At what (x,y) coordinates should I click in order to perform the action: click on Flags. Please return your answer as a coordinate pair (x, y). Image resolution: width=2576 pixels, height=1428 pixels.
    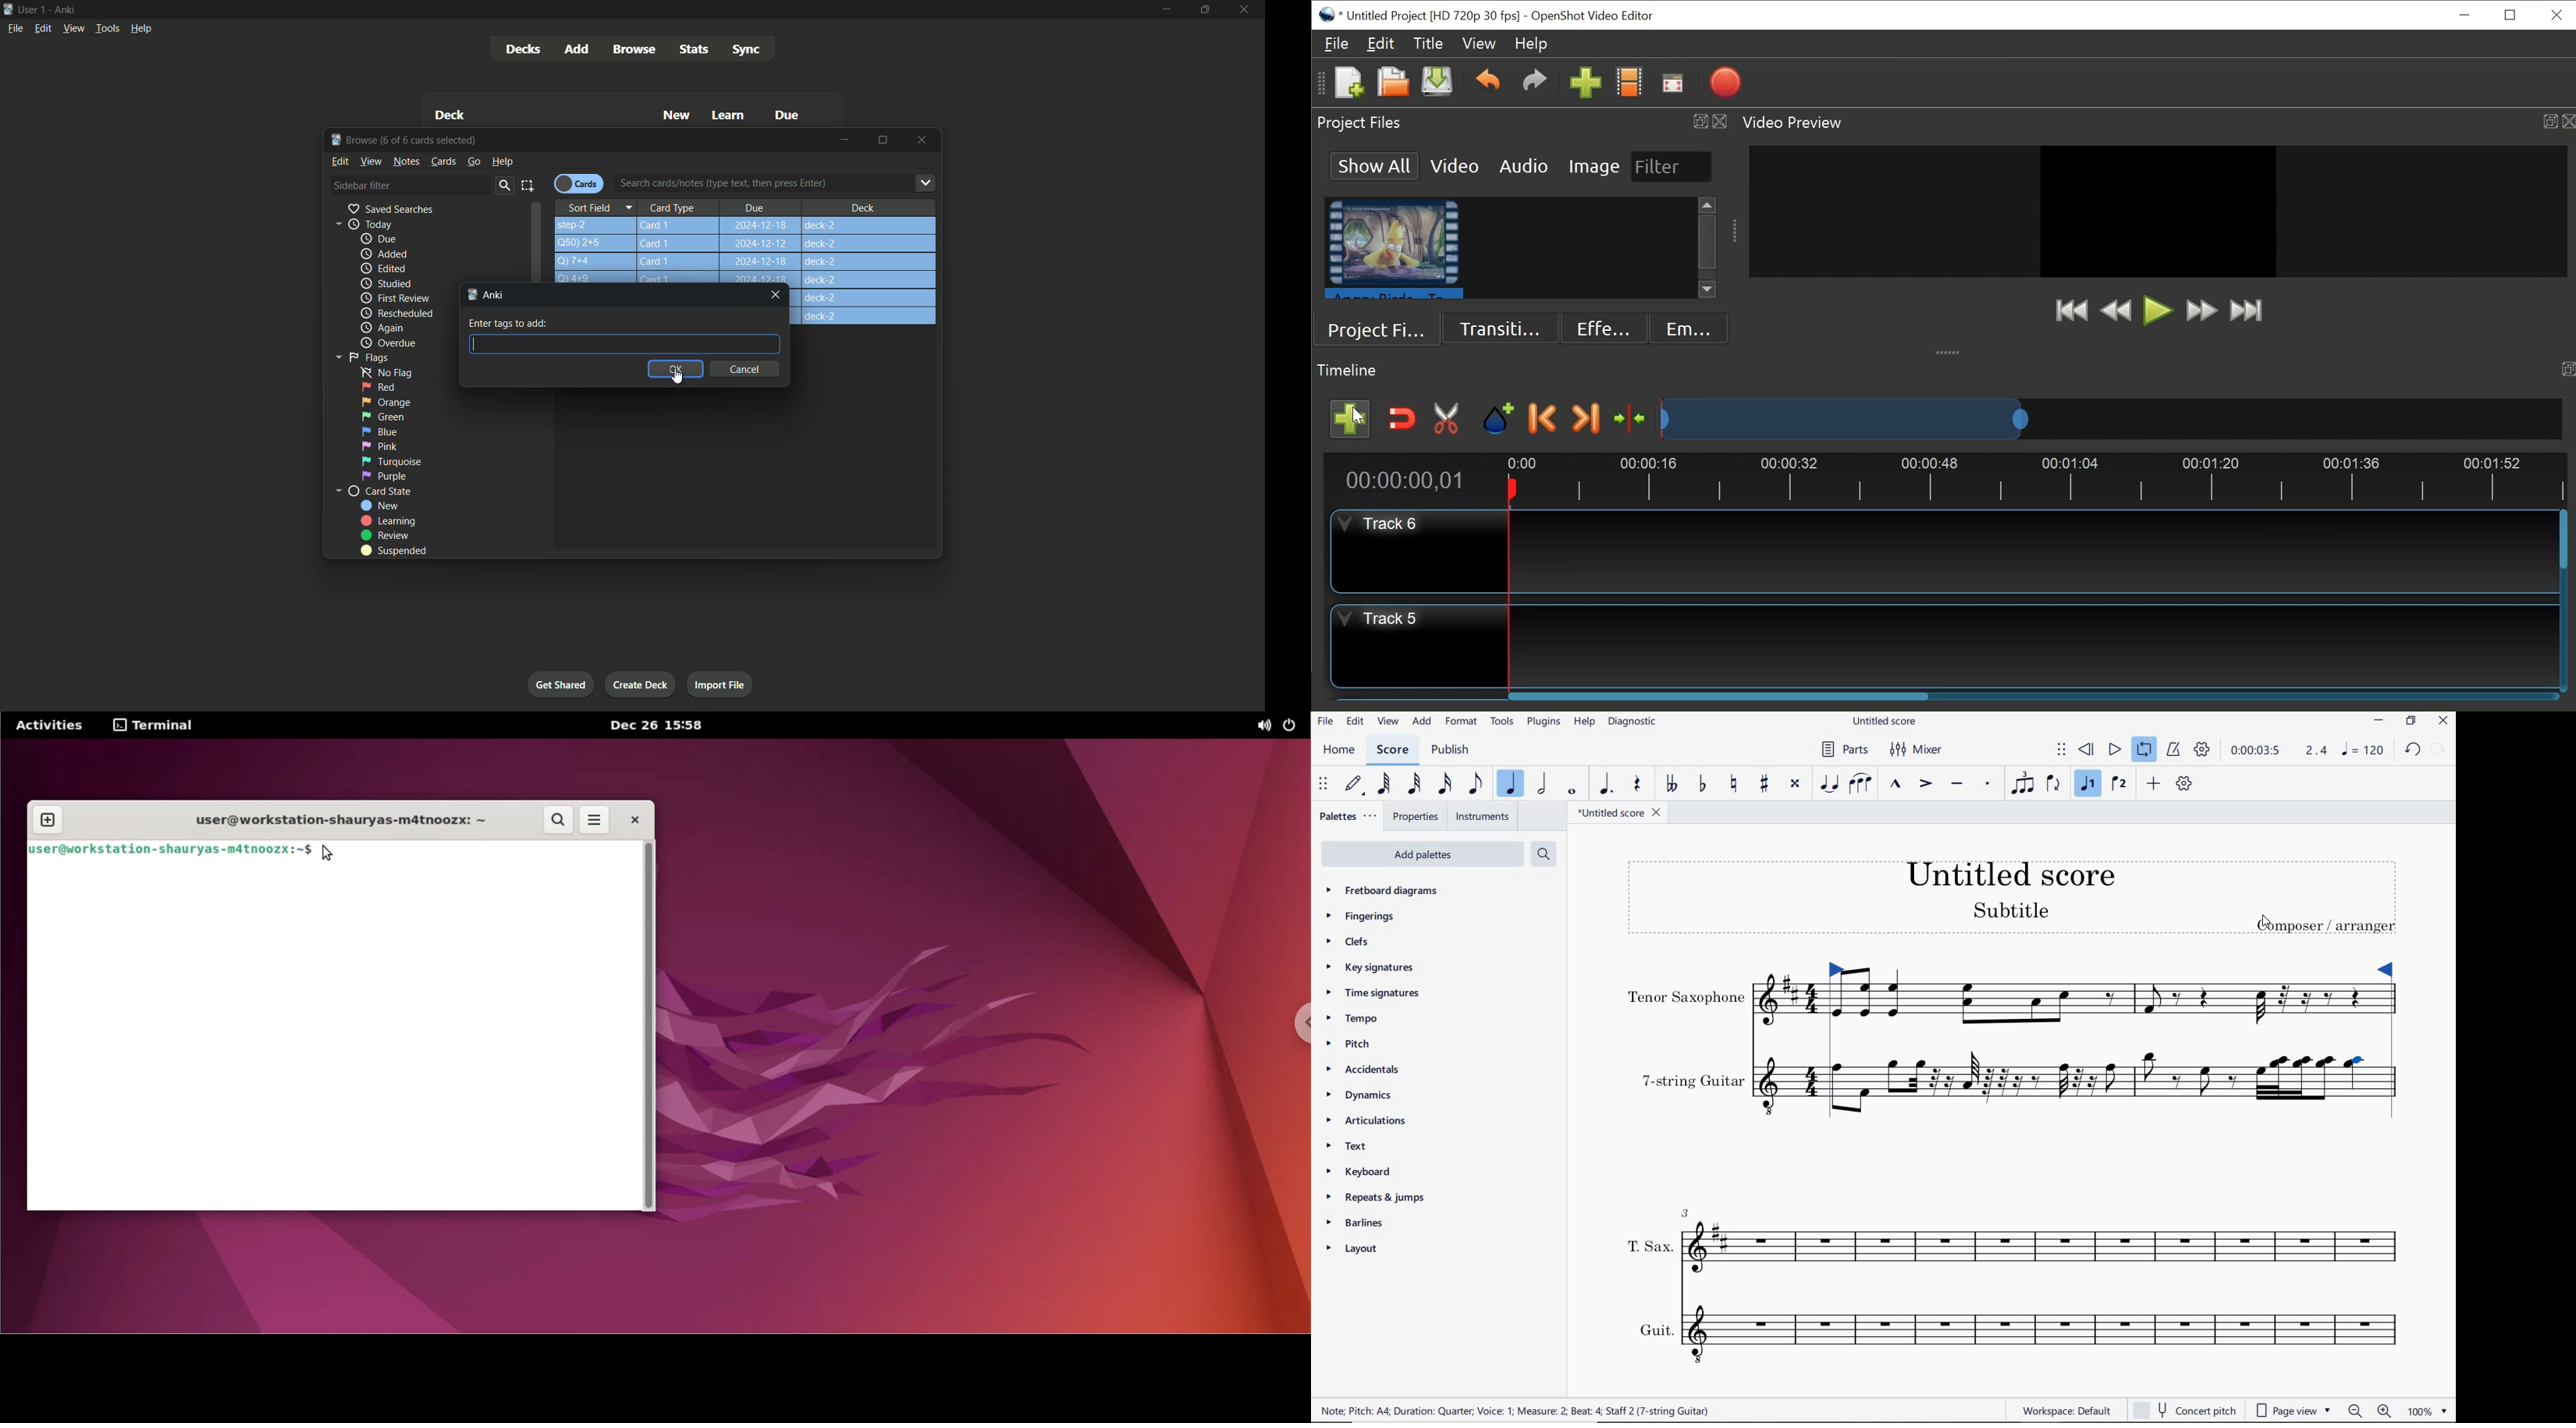
    Looking at the image, I should click on (359, 356).